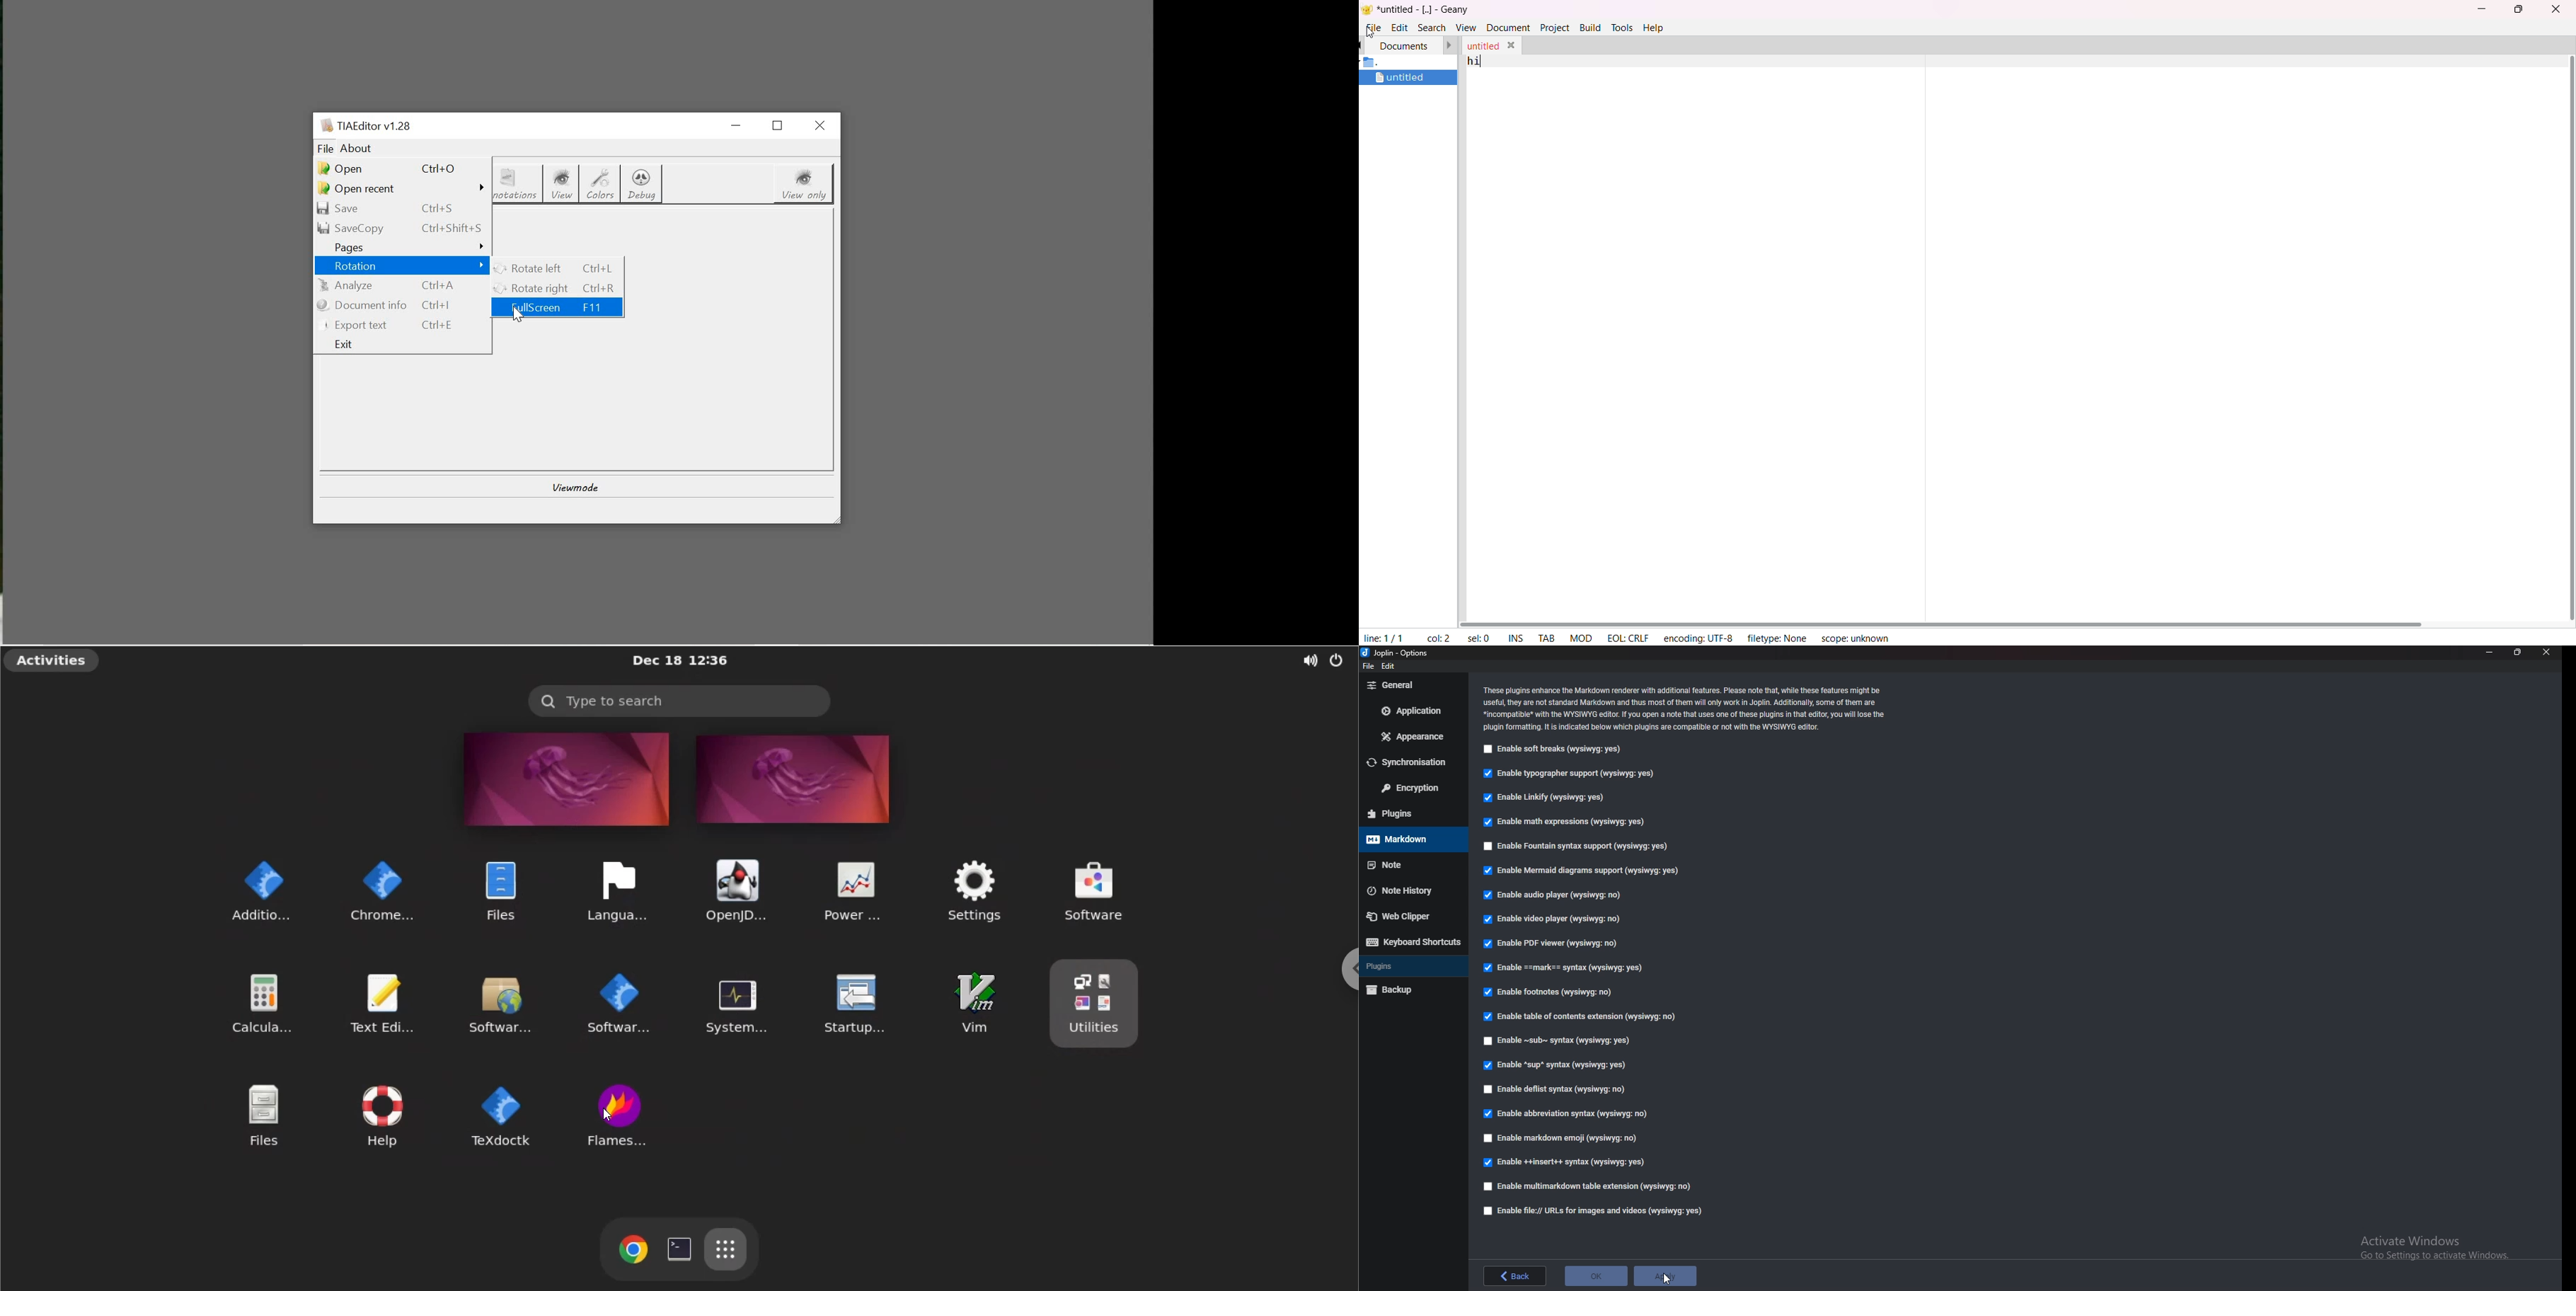  What do you see at coordinates (1408, 839) in the screenshot?
I see `markdown` at bounding box center [1408, 839].